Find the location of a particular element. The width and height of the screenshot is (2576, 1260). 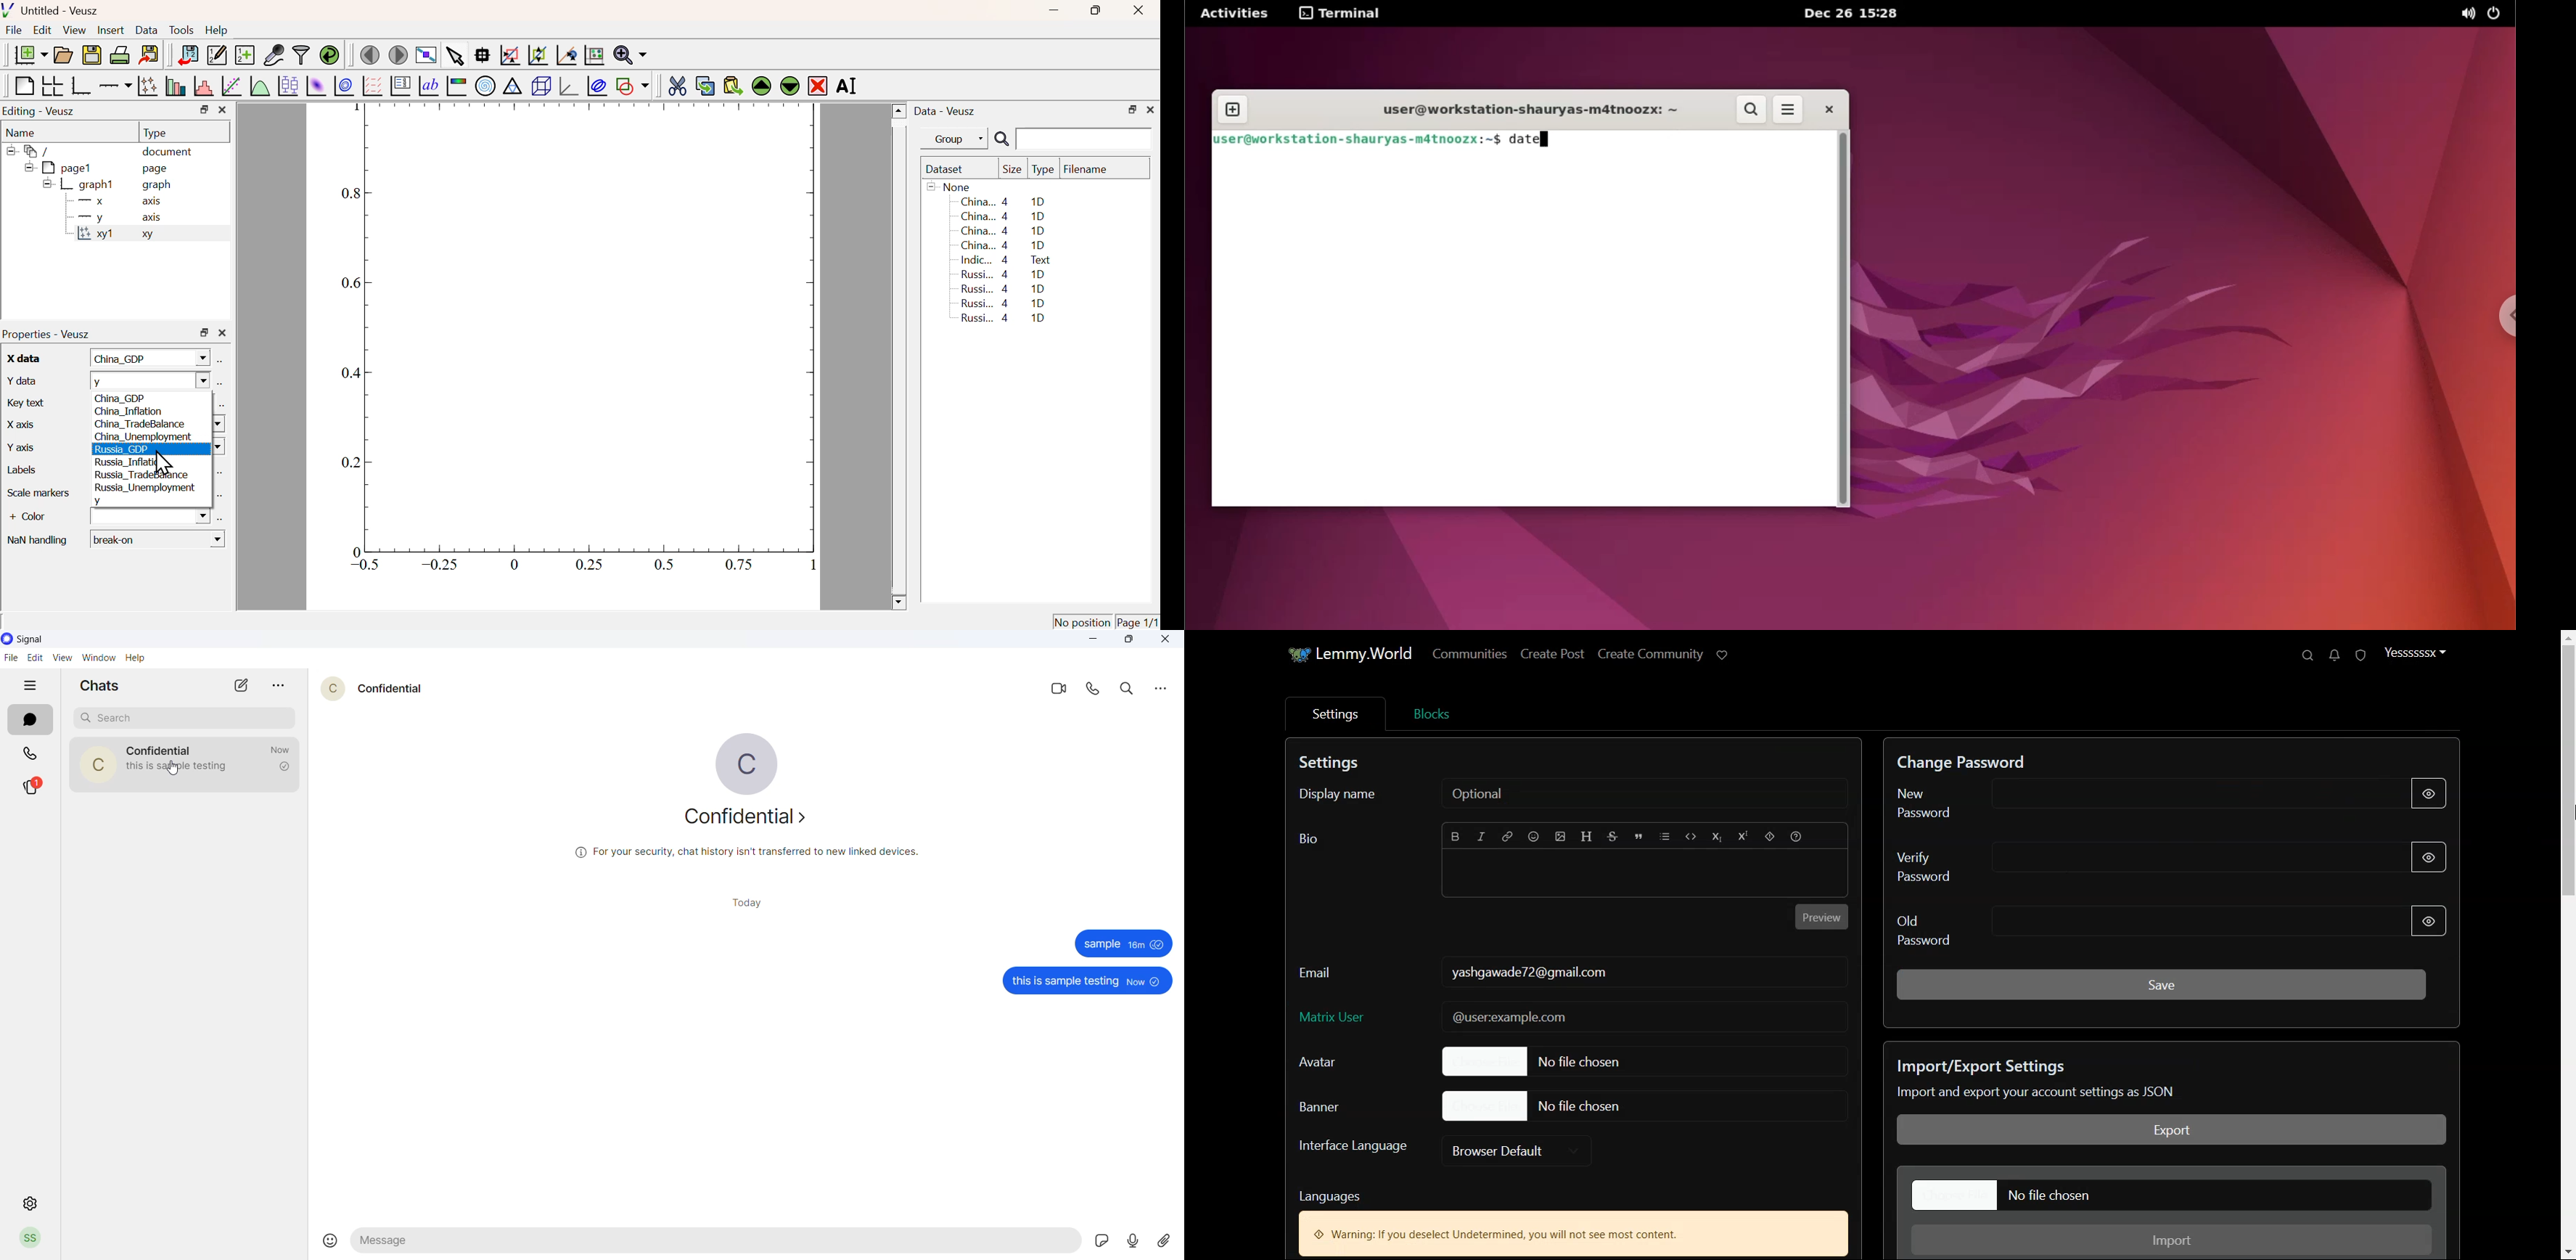

Dropdown is located at coordinates (218, 425).